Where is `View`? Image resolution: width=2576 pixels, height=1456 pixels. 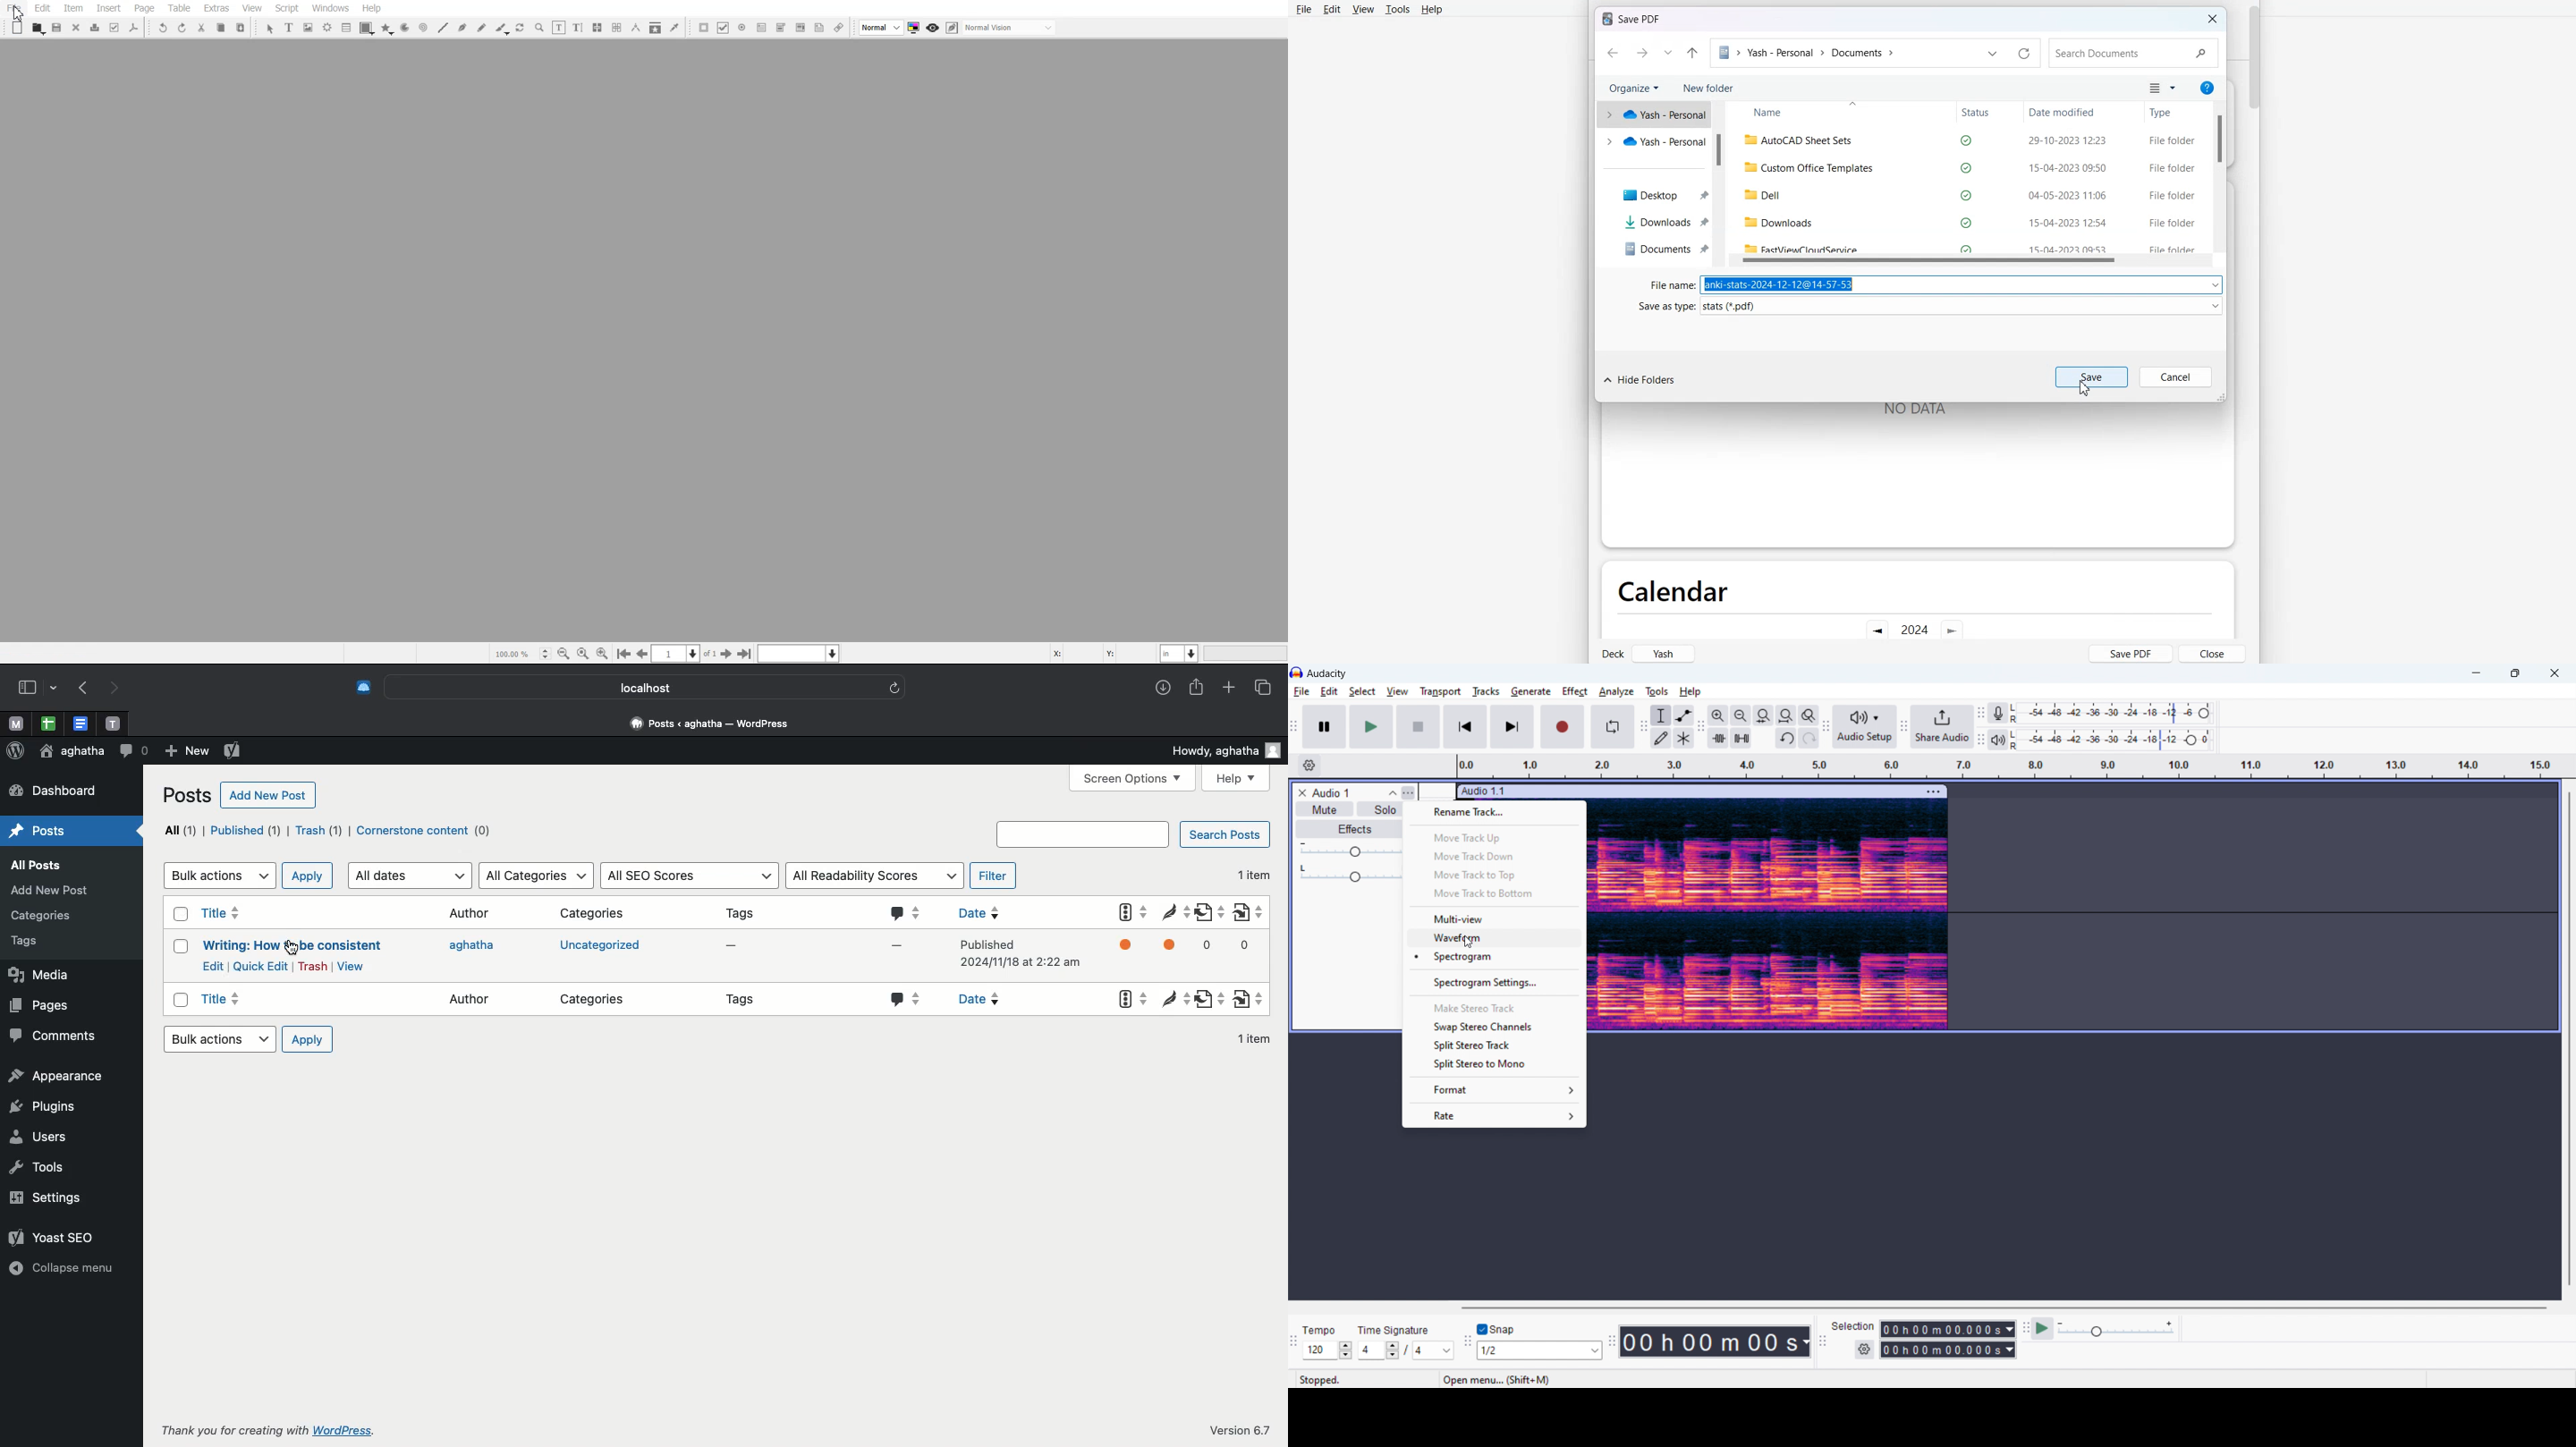 View is located at coordinates (252, 8).